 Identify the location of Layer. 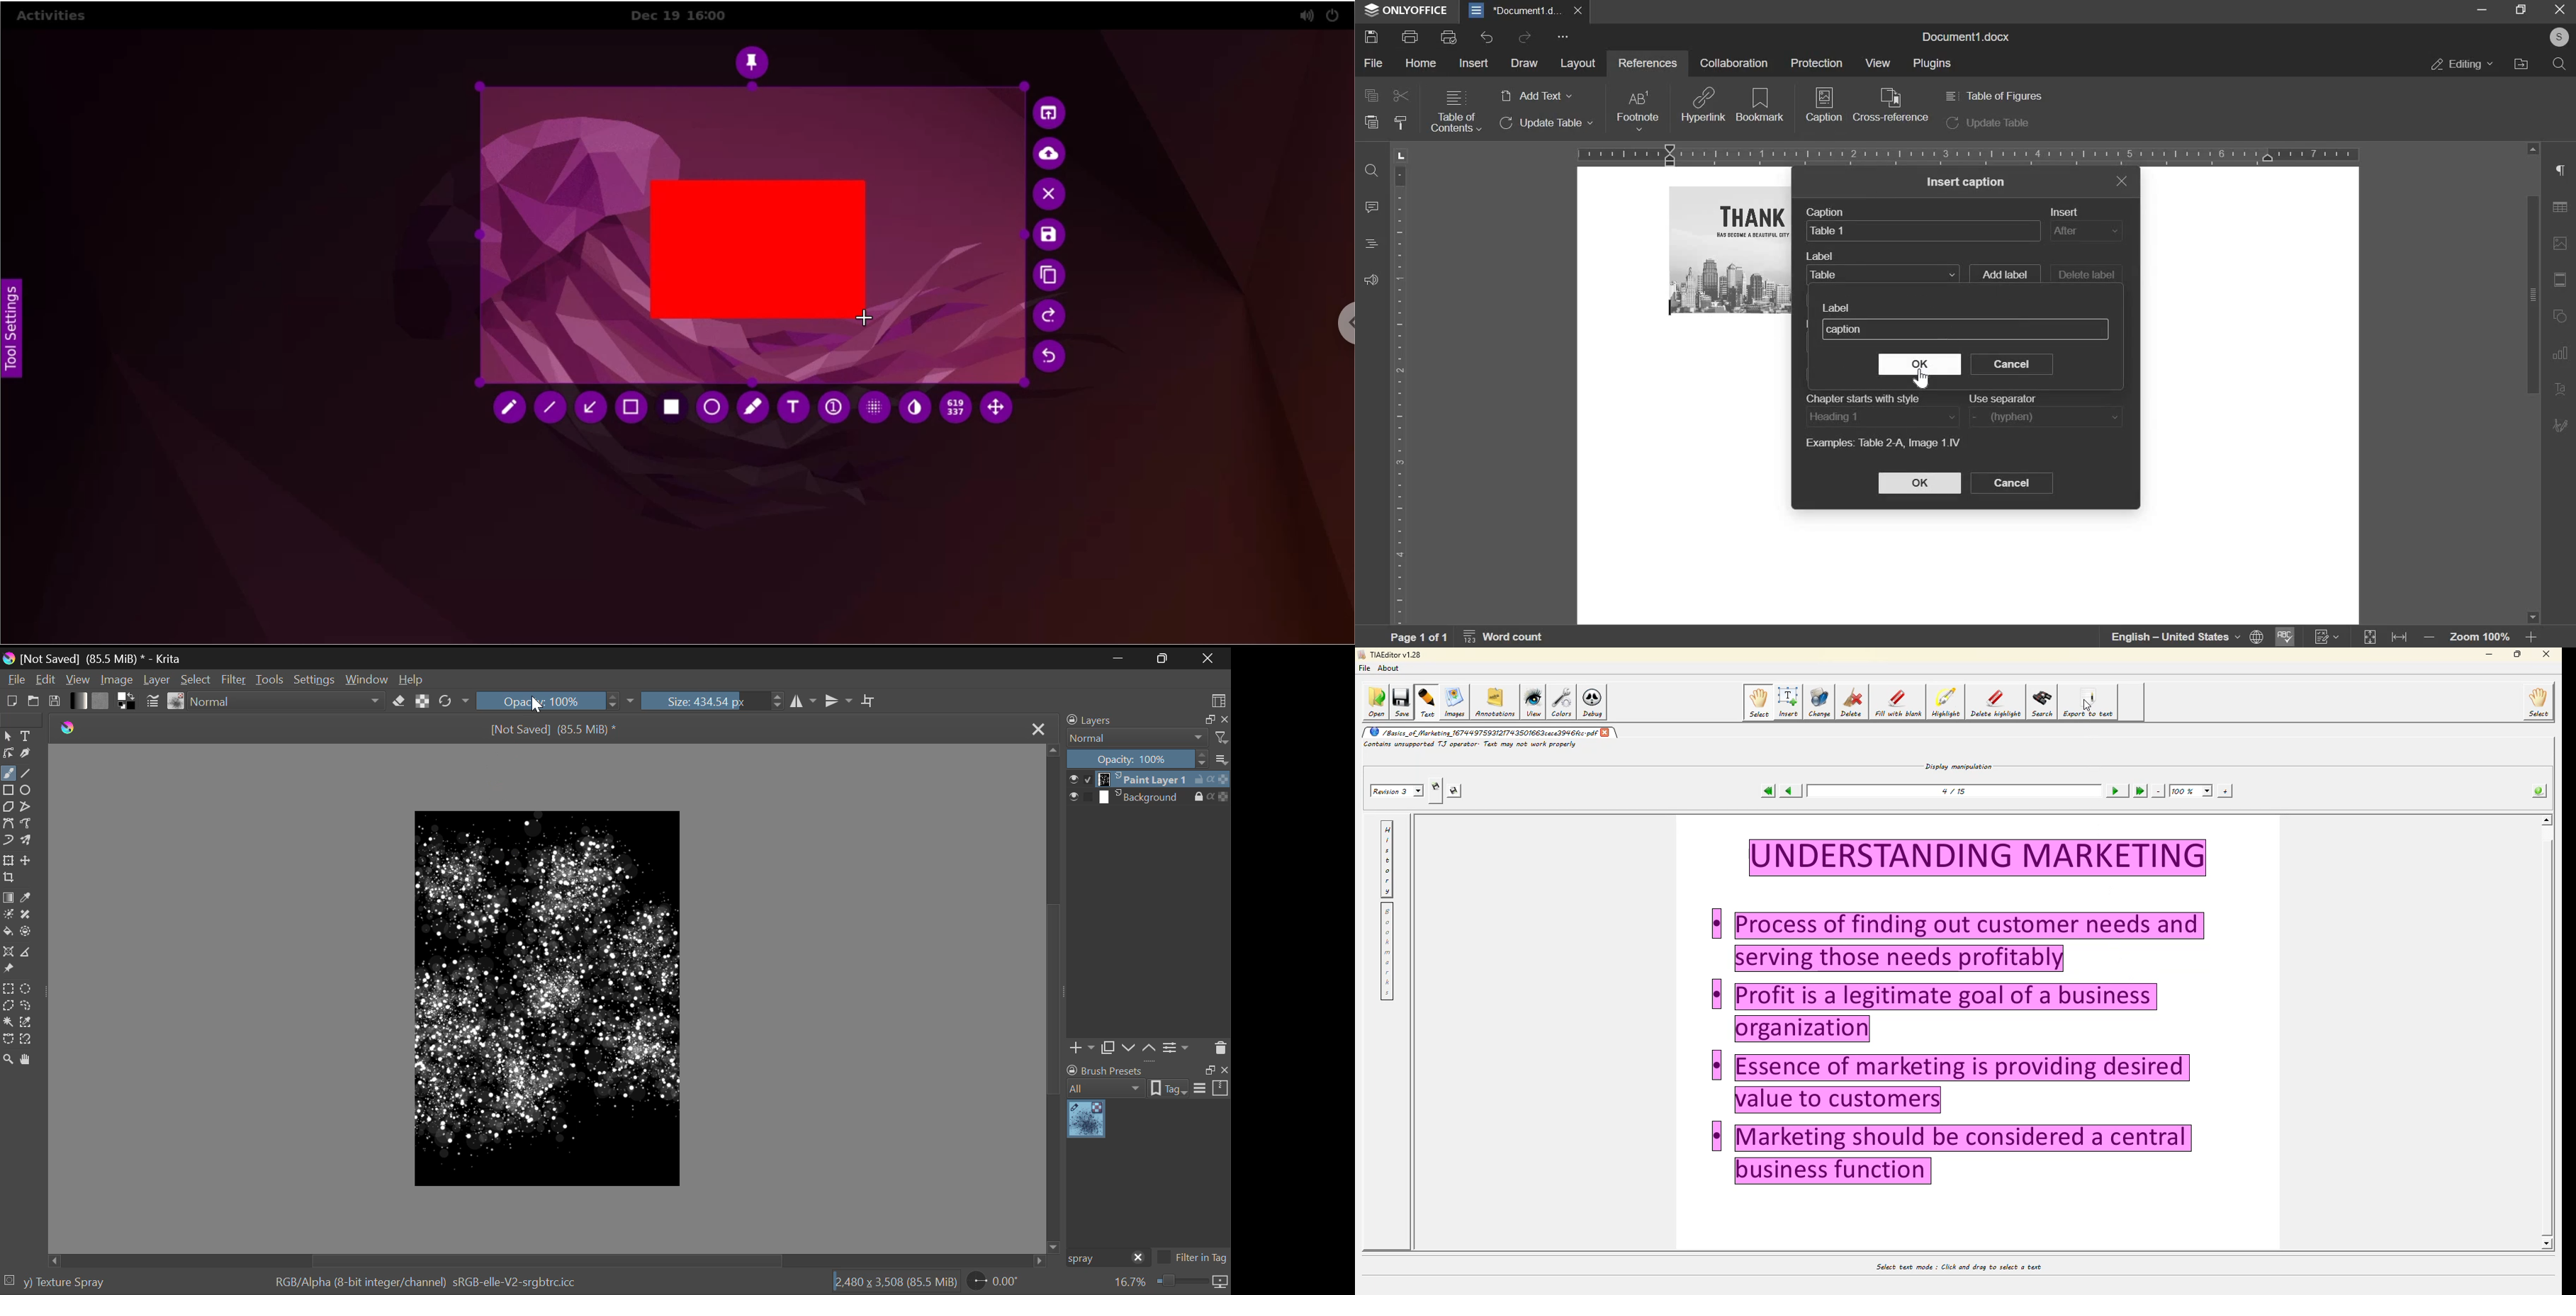
(158, 679).